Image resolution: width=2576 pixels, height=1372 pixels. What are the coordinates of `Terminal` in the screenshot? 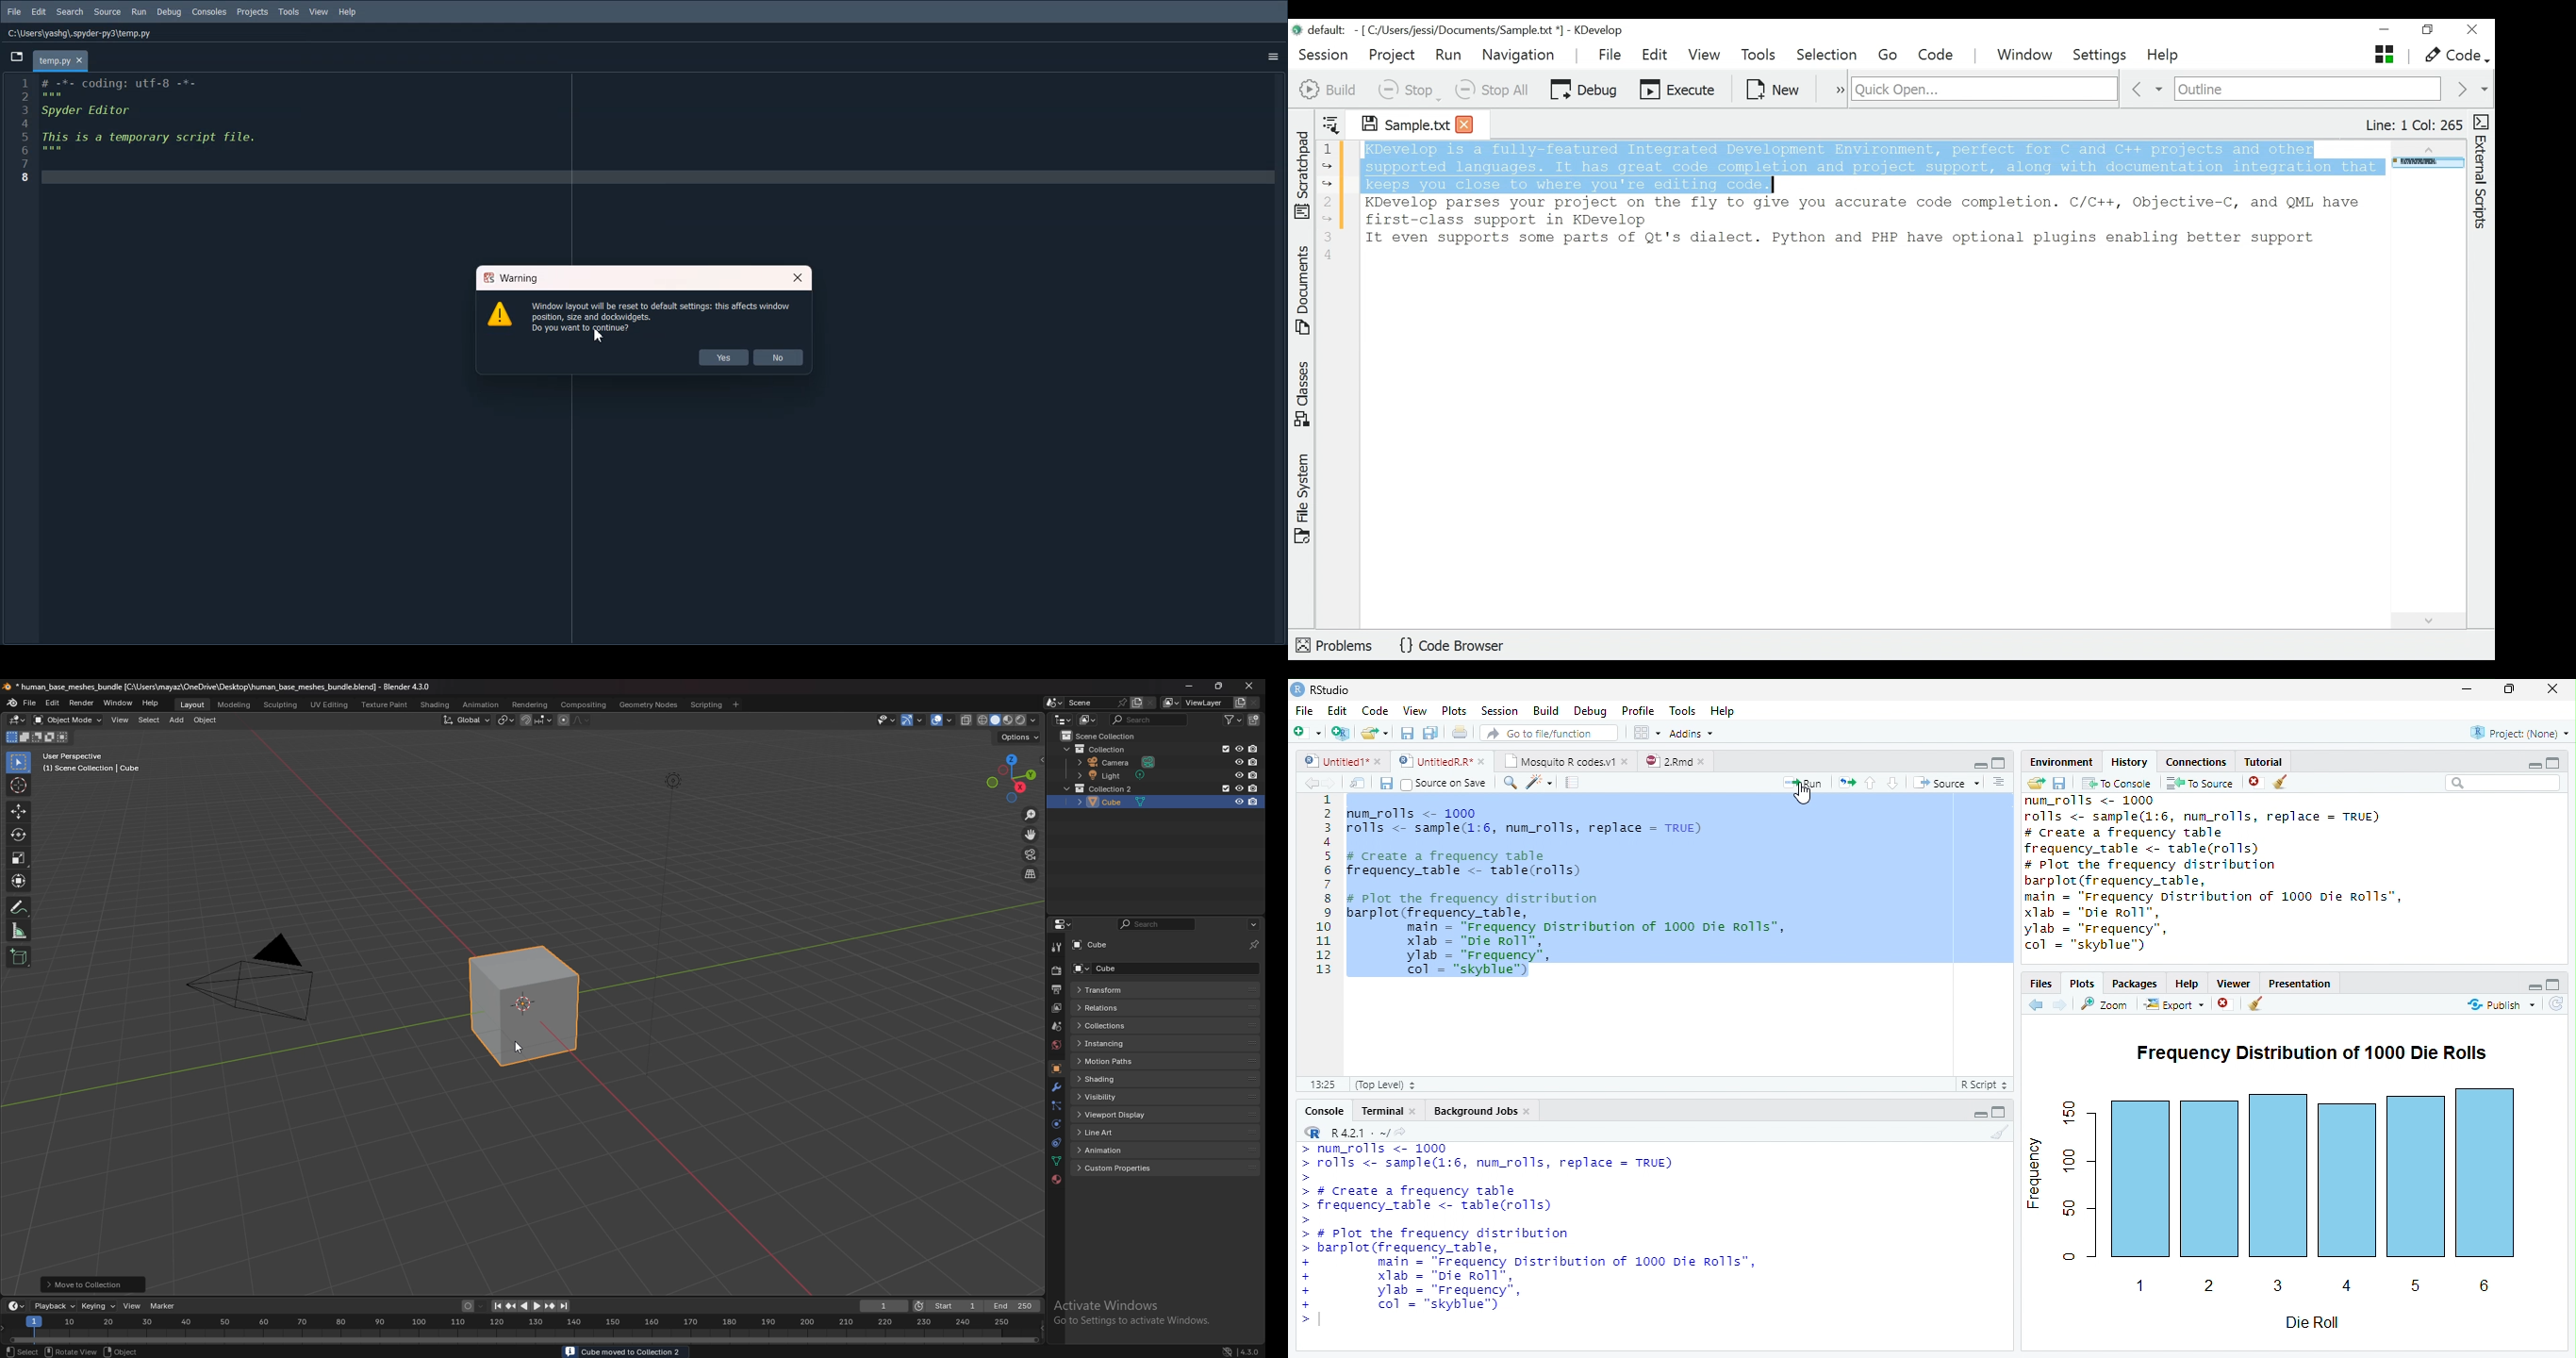 It's located at (1391, 1110).